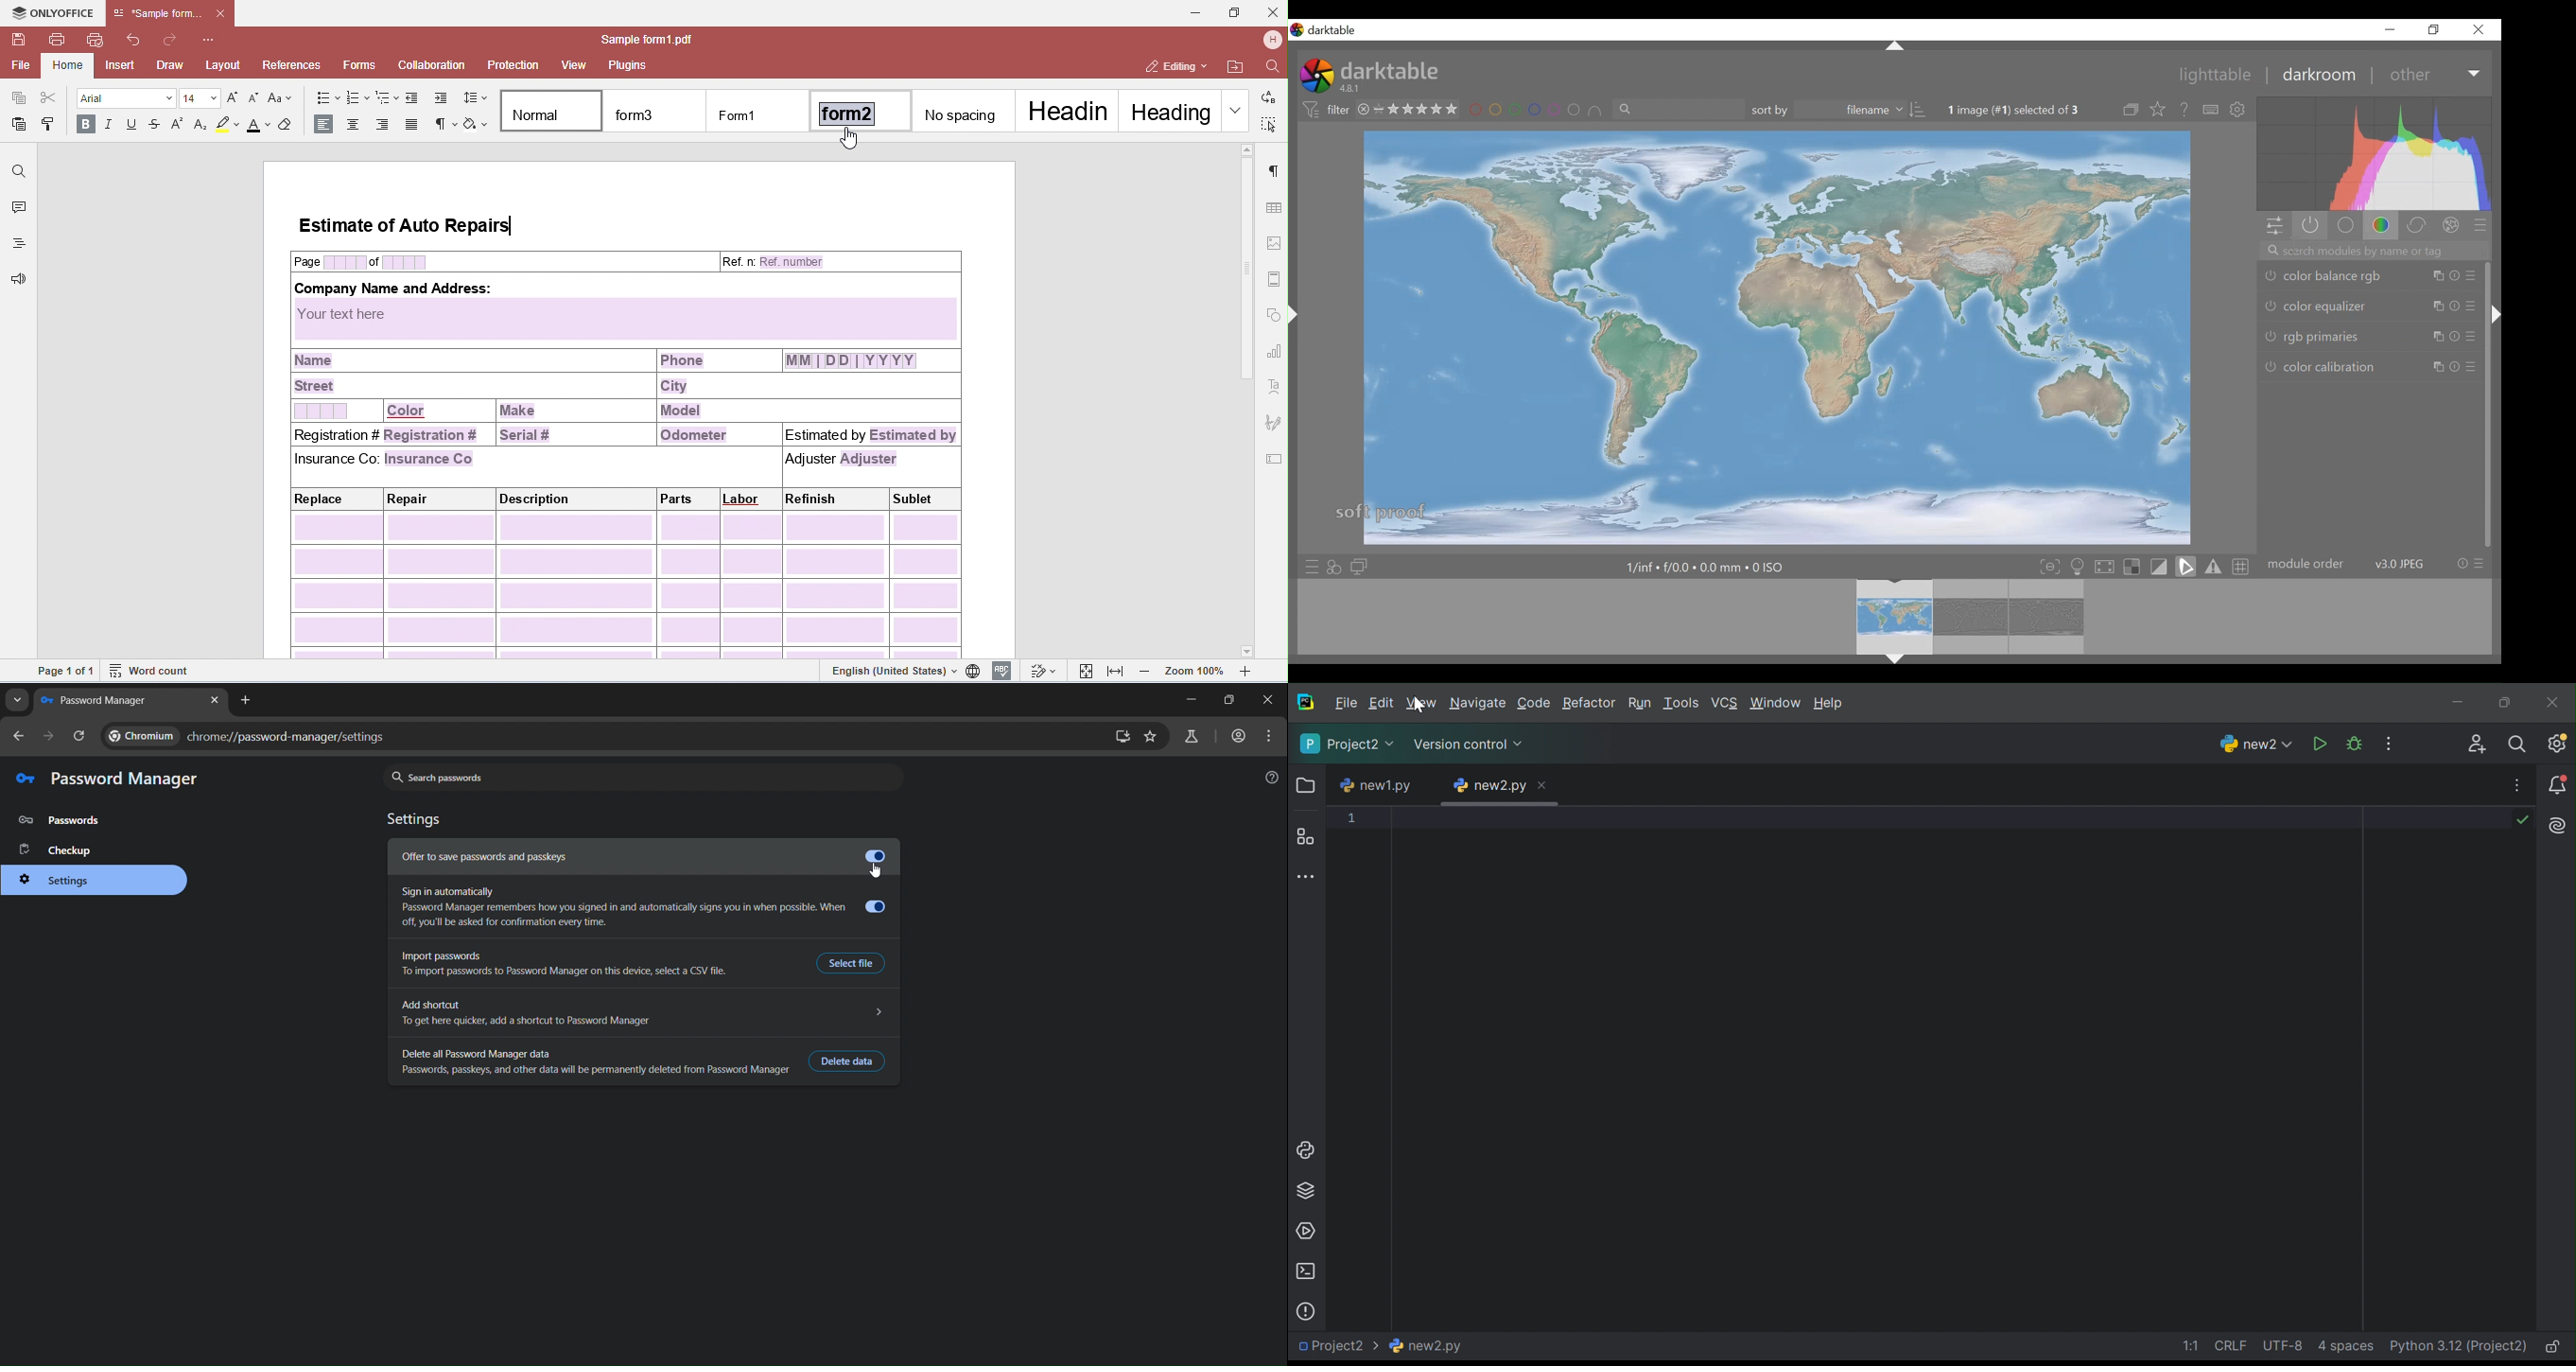 This screenshot has height=1372, width=2576. What do you see at coordinates (2485, 225) in the screenshot?
I see `presets` at bounding box center [2485, 225].